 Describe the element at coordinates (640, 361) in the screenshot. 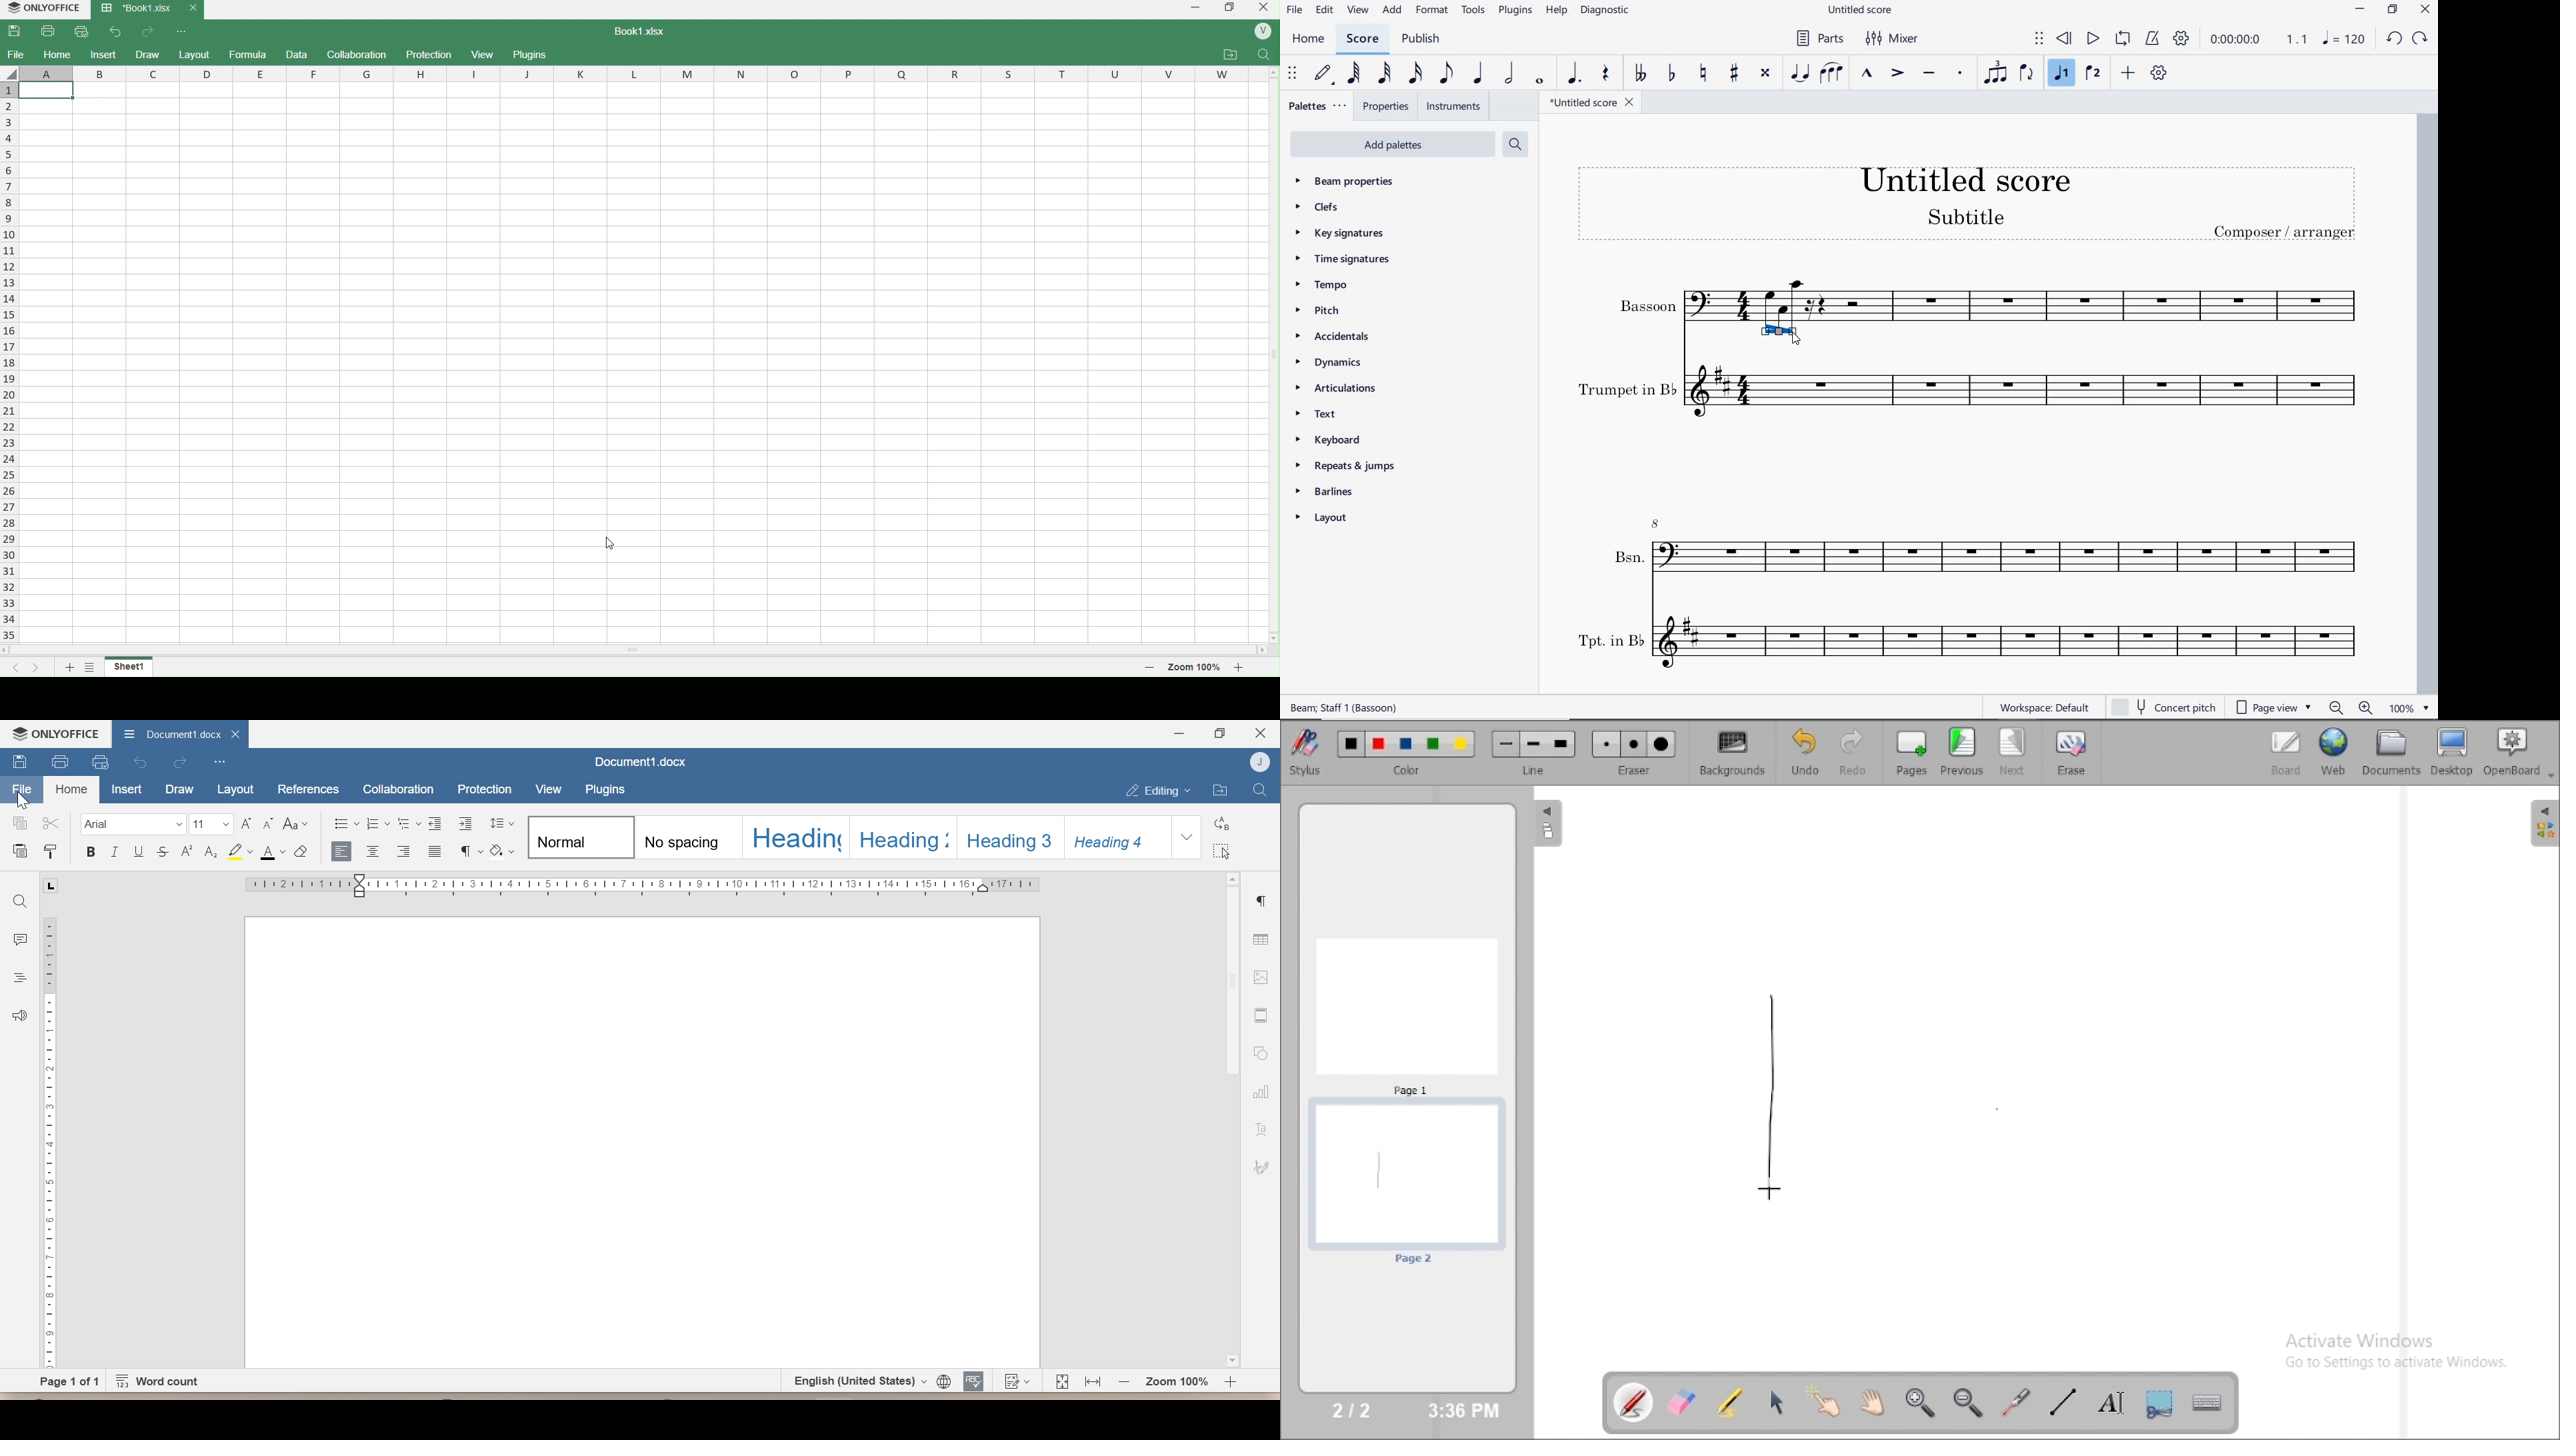

I see `cell` at that location.